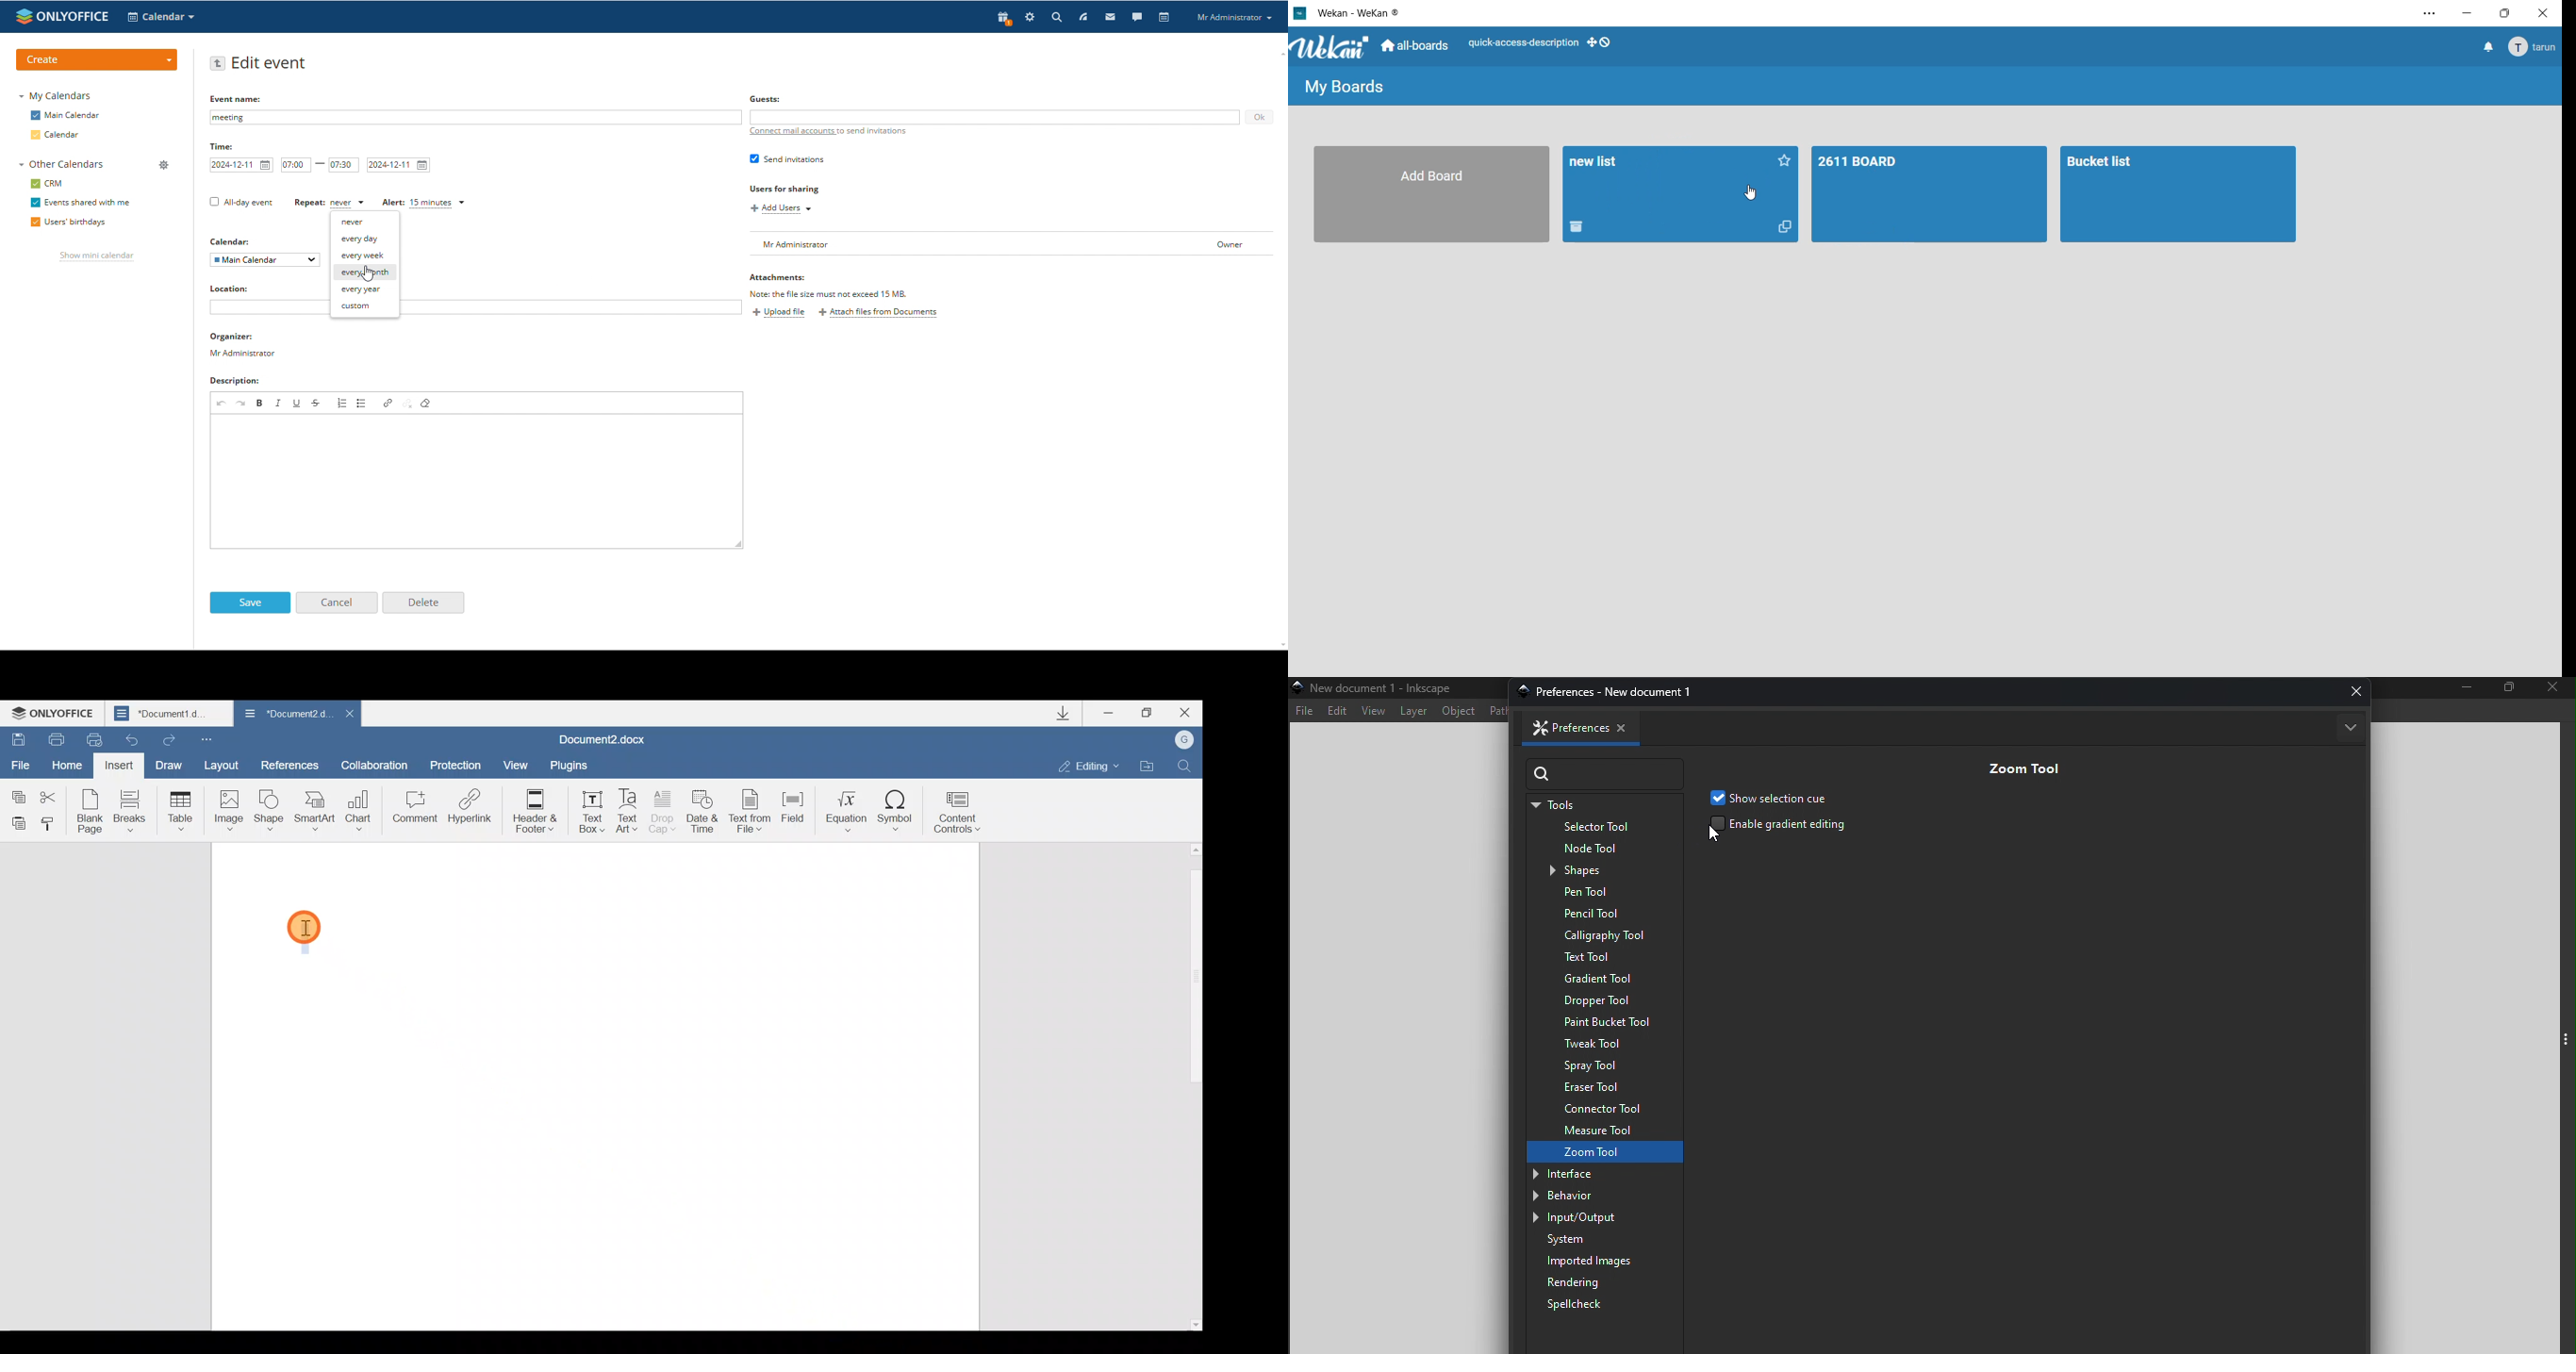 The width and height of the screenshot is (2576, 1372). What do you see at coordinates (1595, 913) in the screenshot?
I see `Pencil tool` at bounding box center [1595, 913].